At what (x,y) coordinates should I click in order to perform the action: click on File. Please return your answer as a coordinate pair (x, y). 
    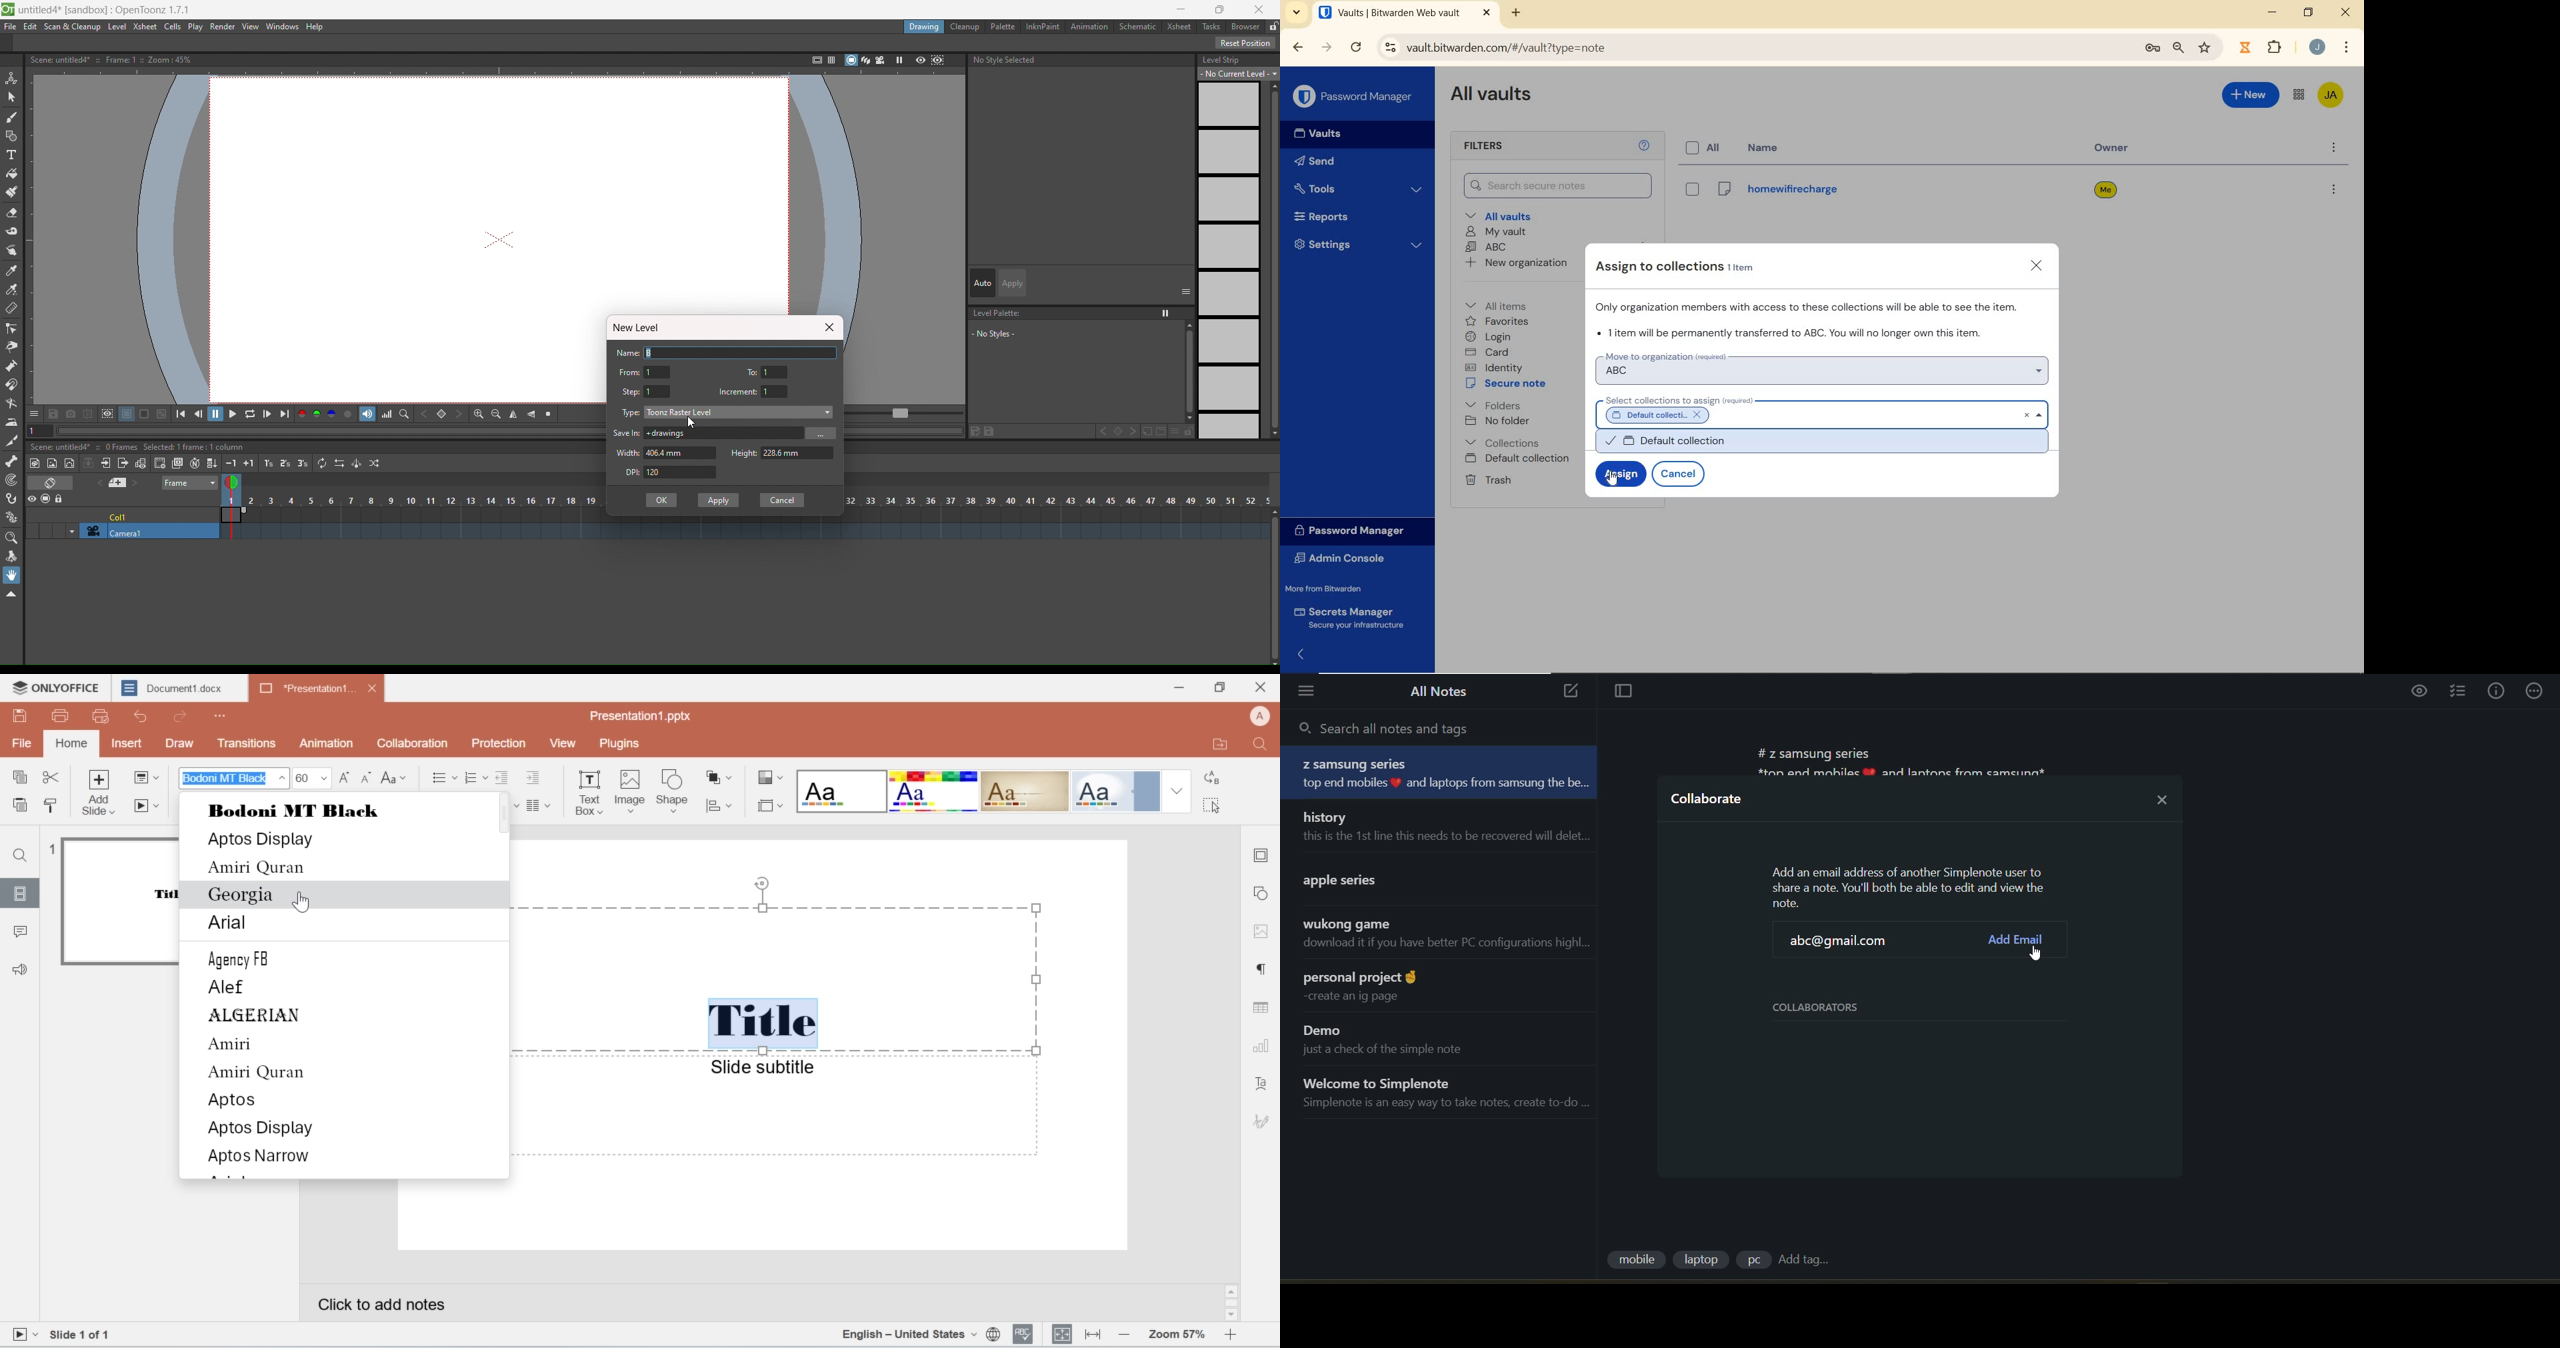
    Looking at the image, I should click on (21, 742).